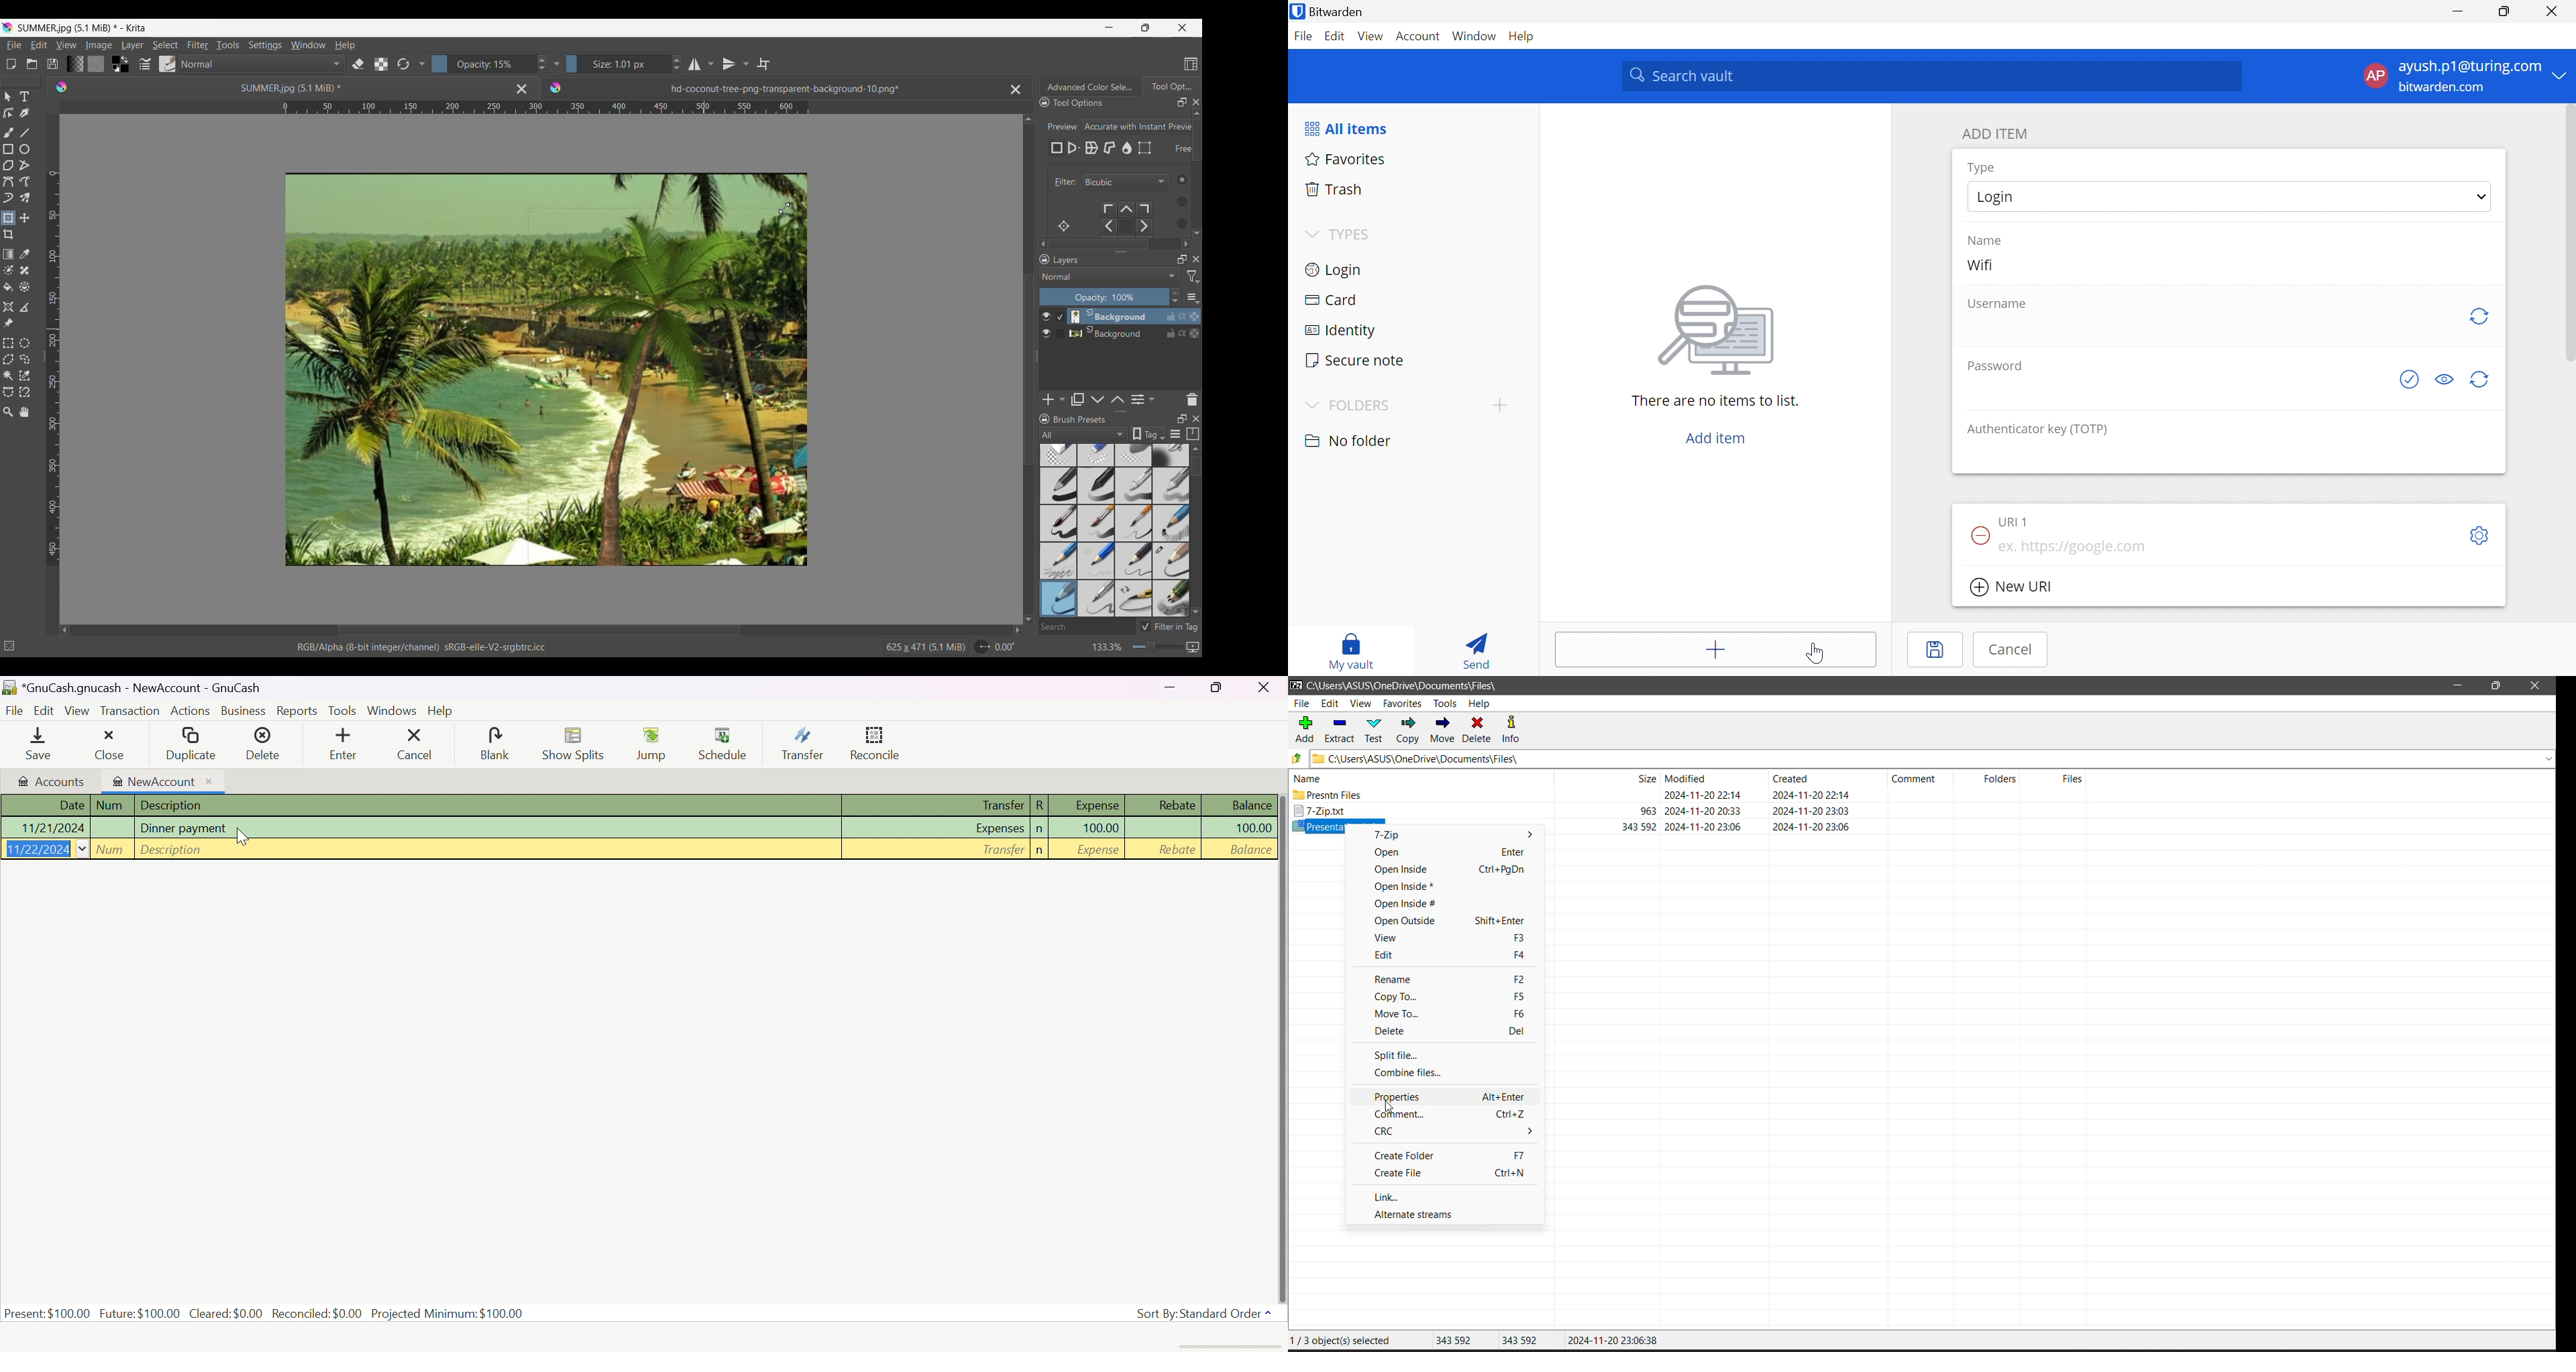  What do you see at coordinates (624, 64) in the screenshot?
I see `Increase/Decrease size` at bounding box center [624, 64].